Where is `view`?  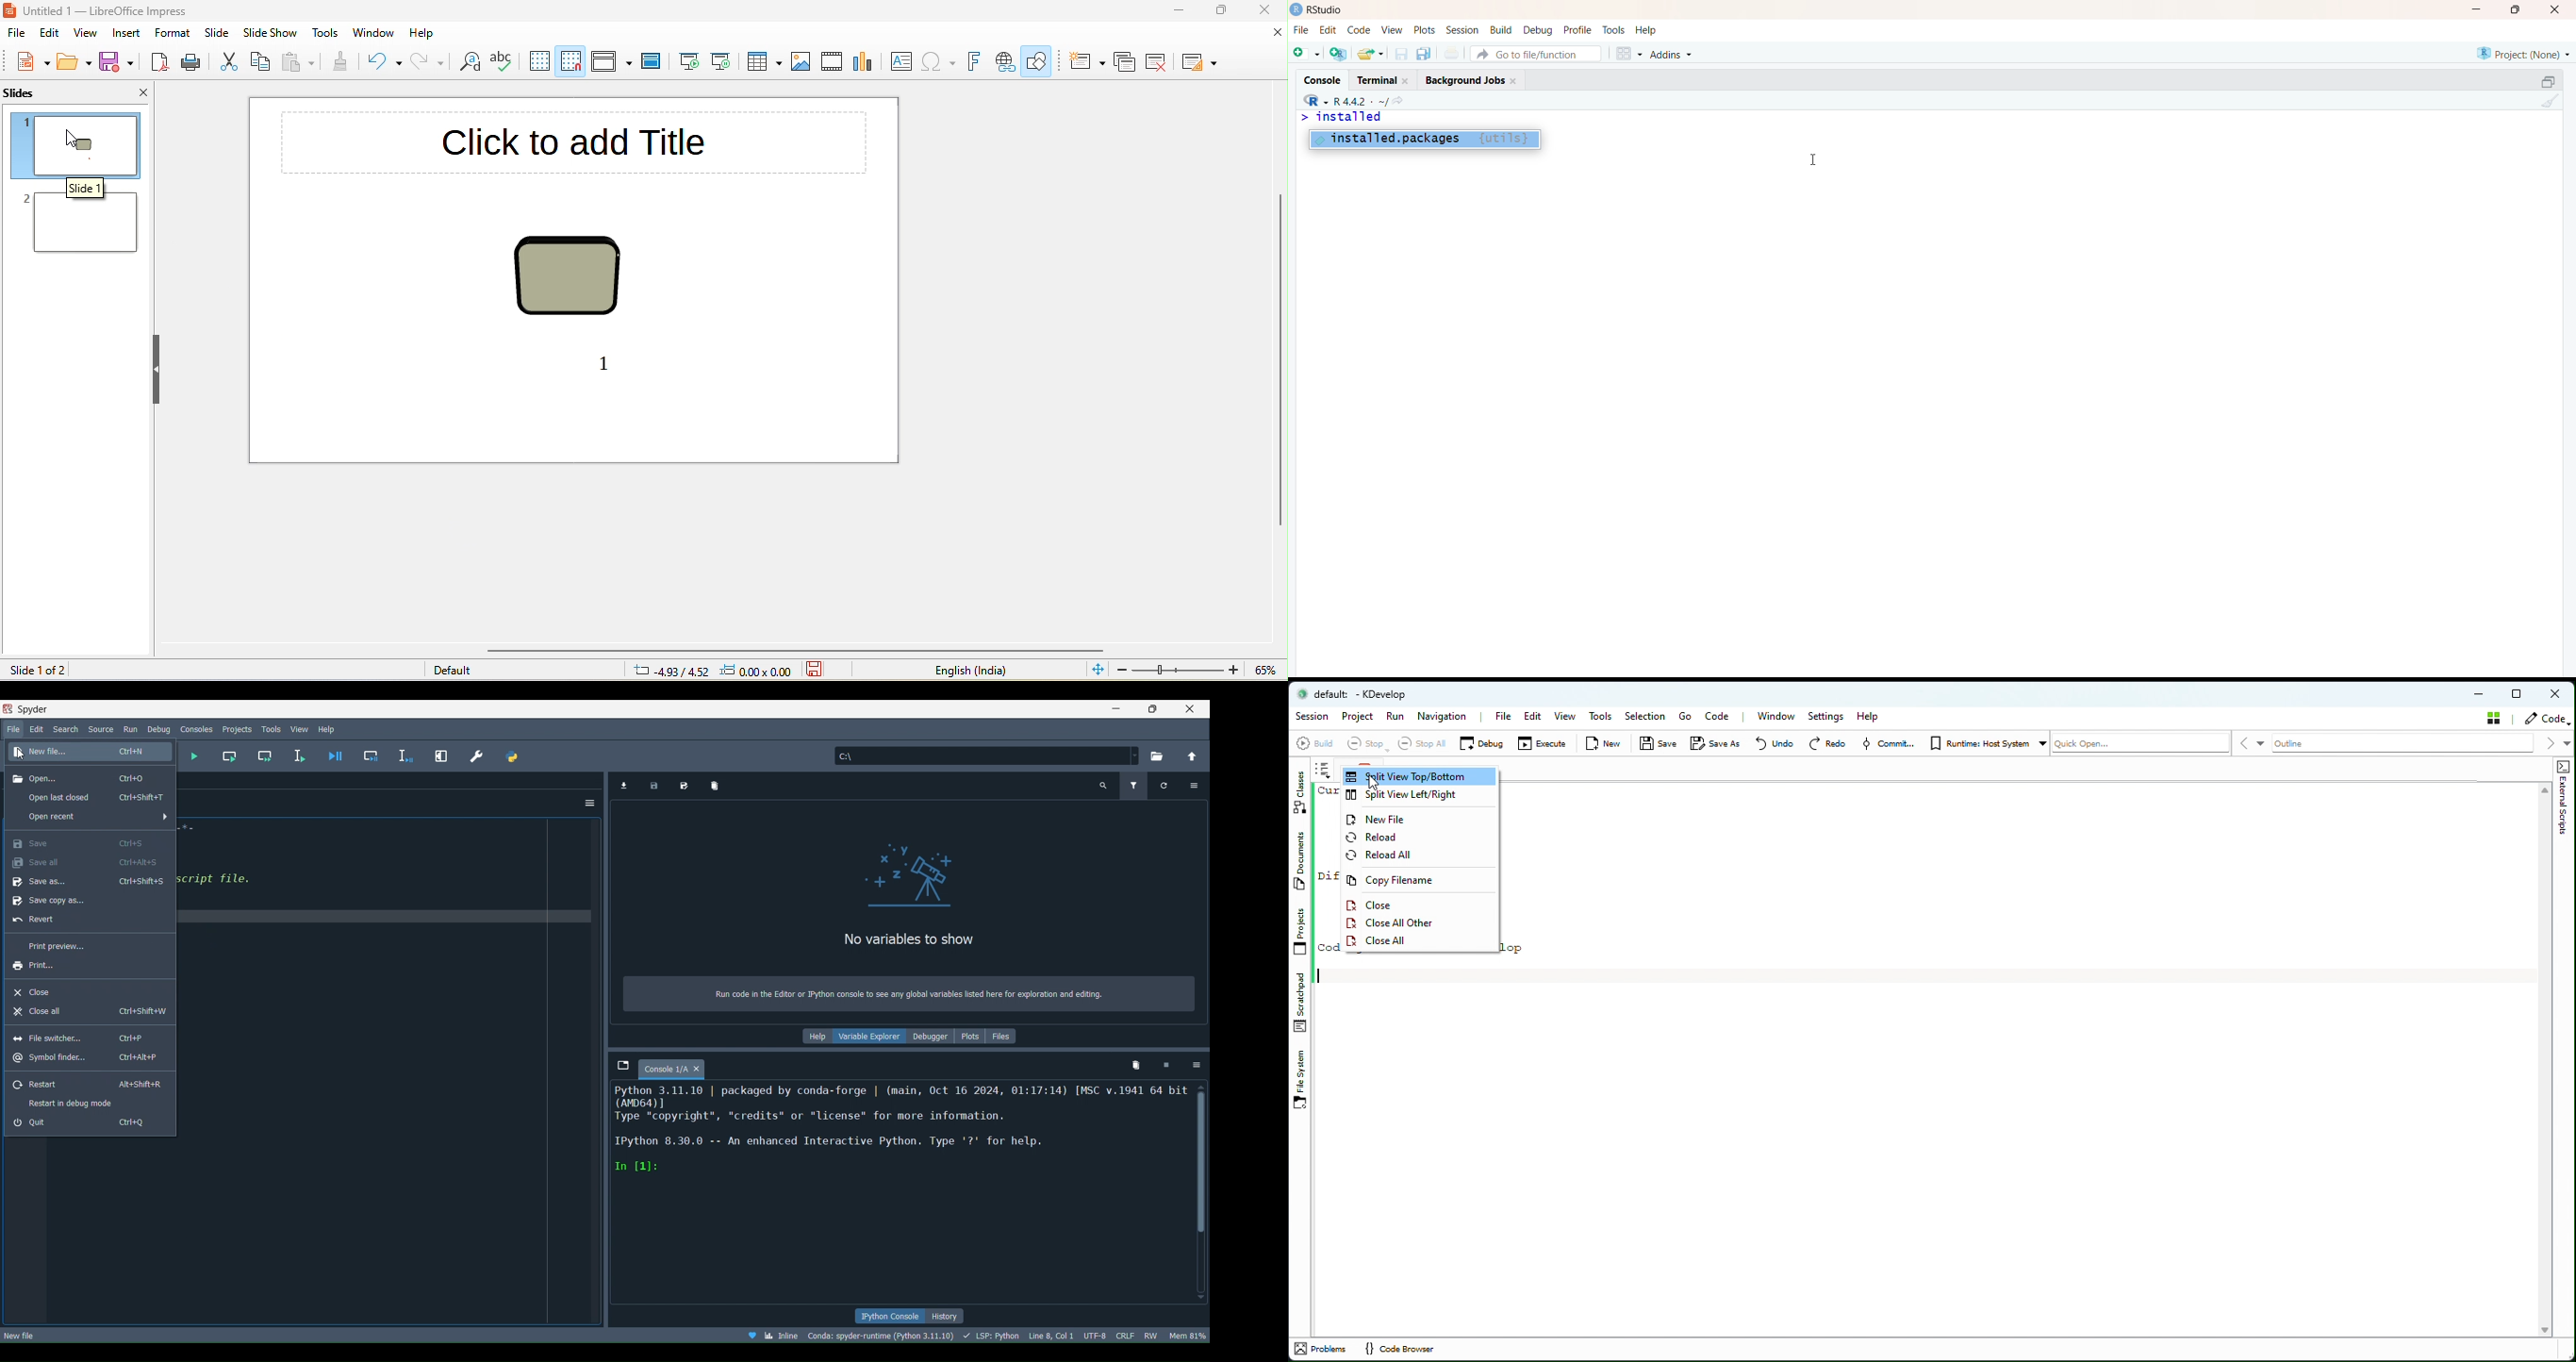 view is located at coordinates (1391, 29).